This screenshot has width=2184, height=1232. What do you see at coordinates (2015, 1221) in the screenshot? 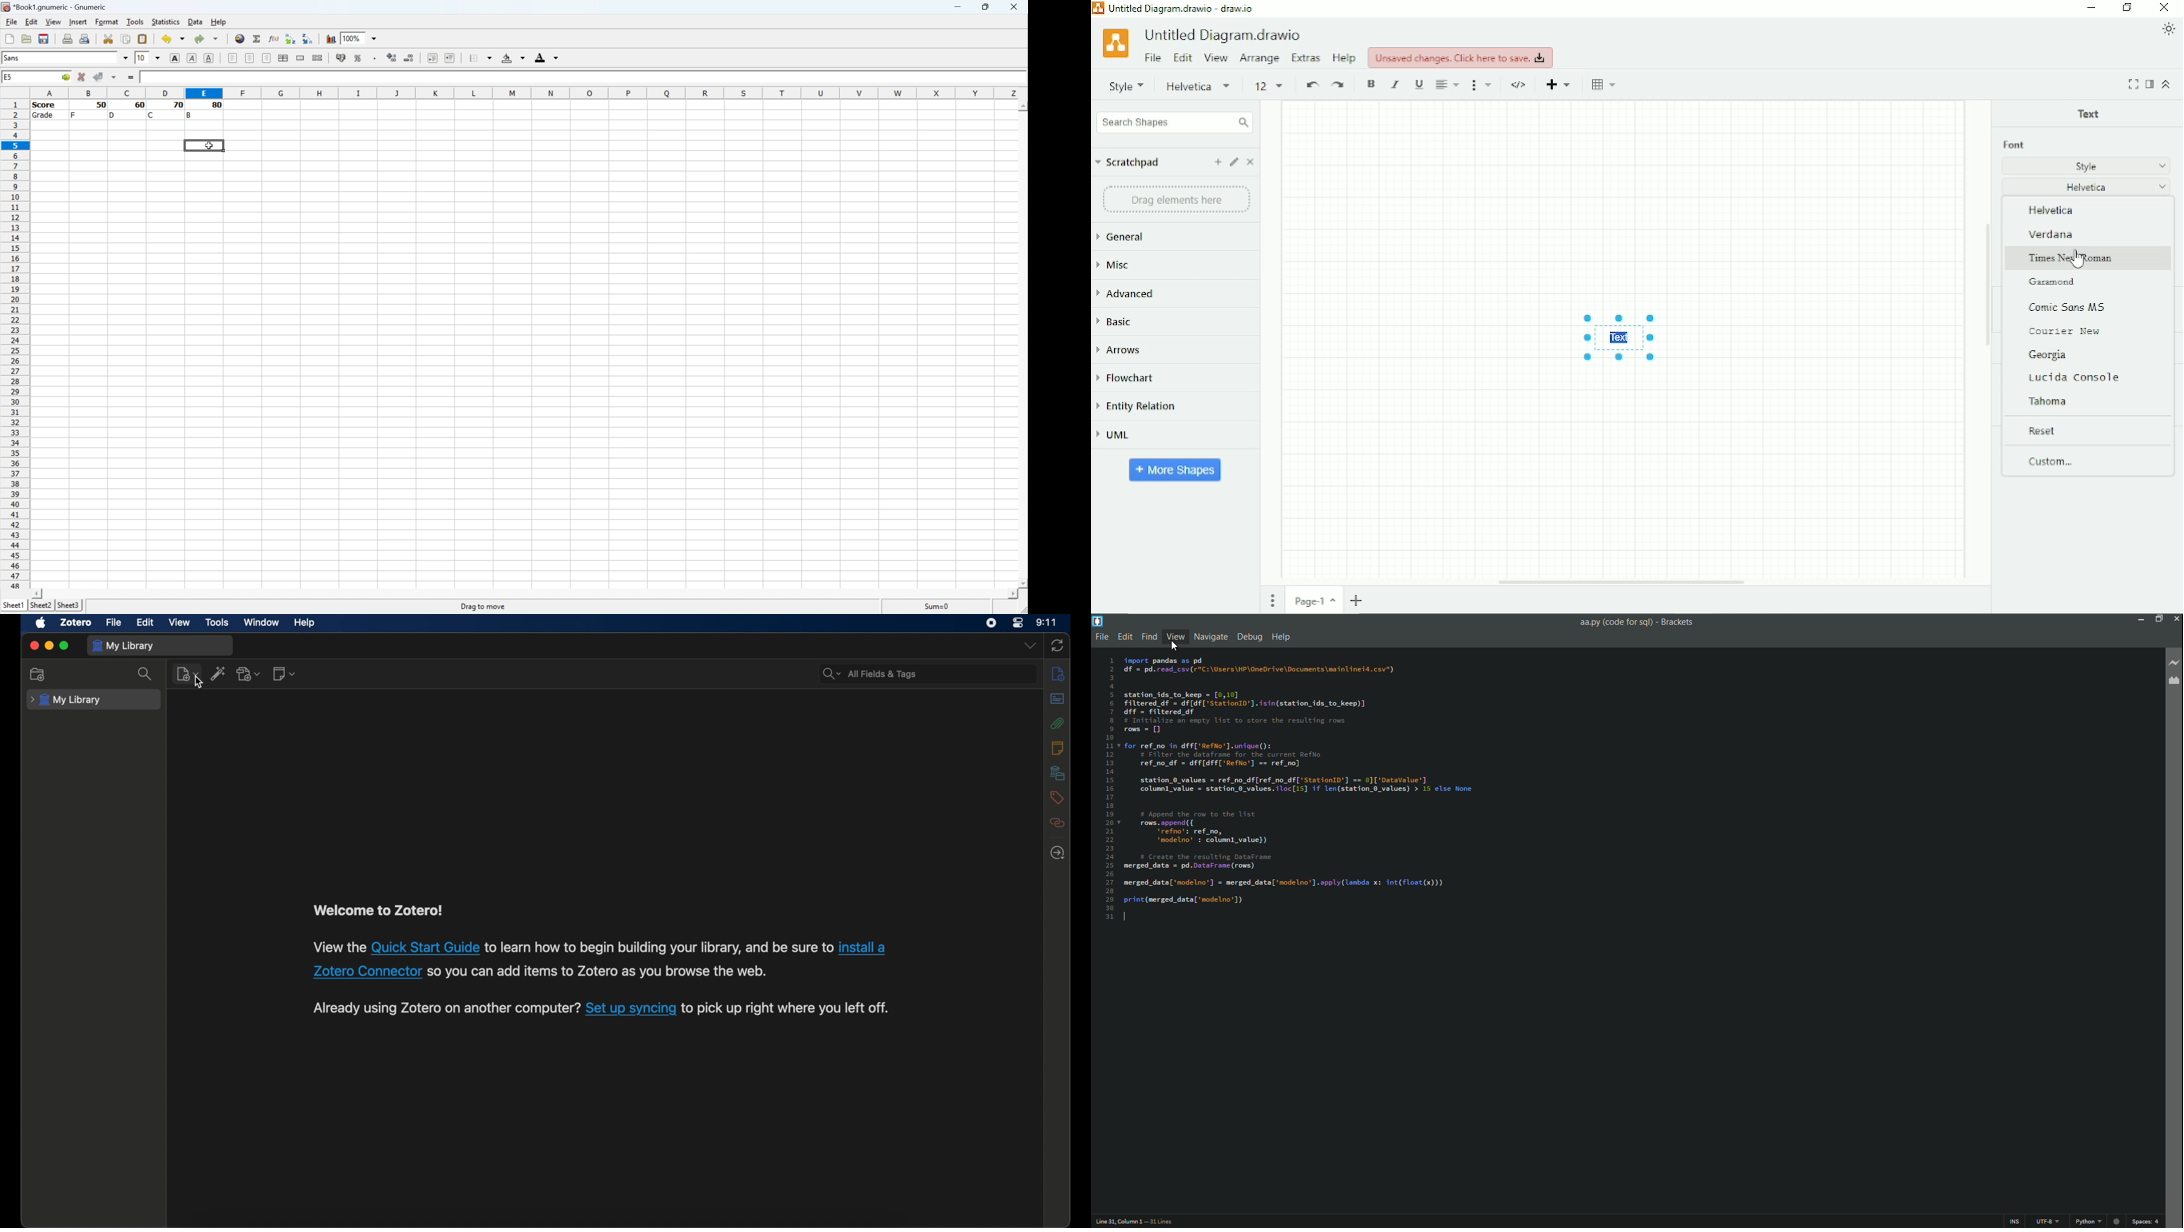
I see `ins` at bounding box center [2015, 1221].